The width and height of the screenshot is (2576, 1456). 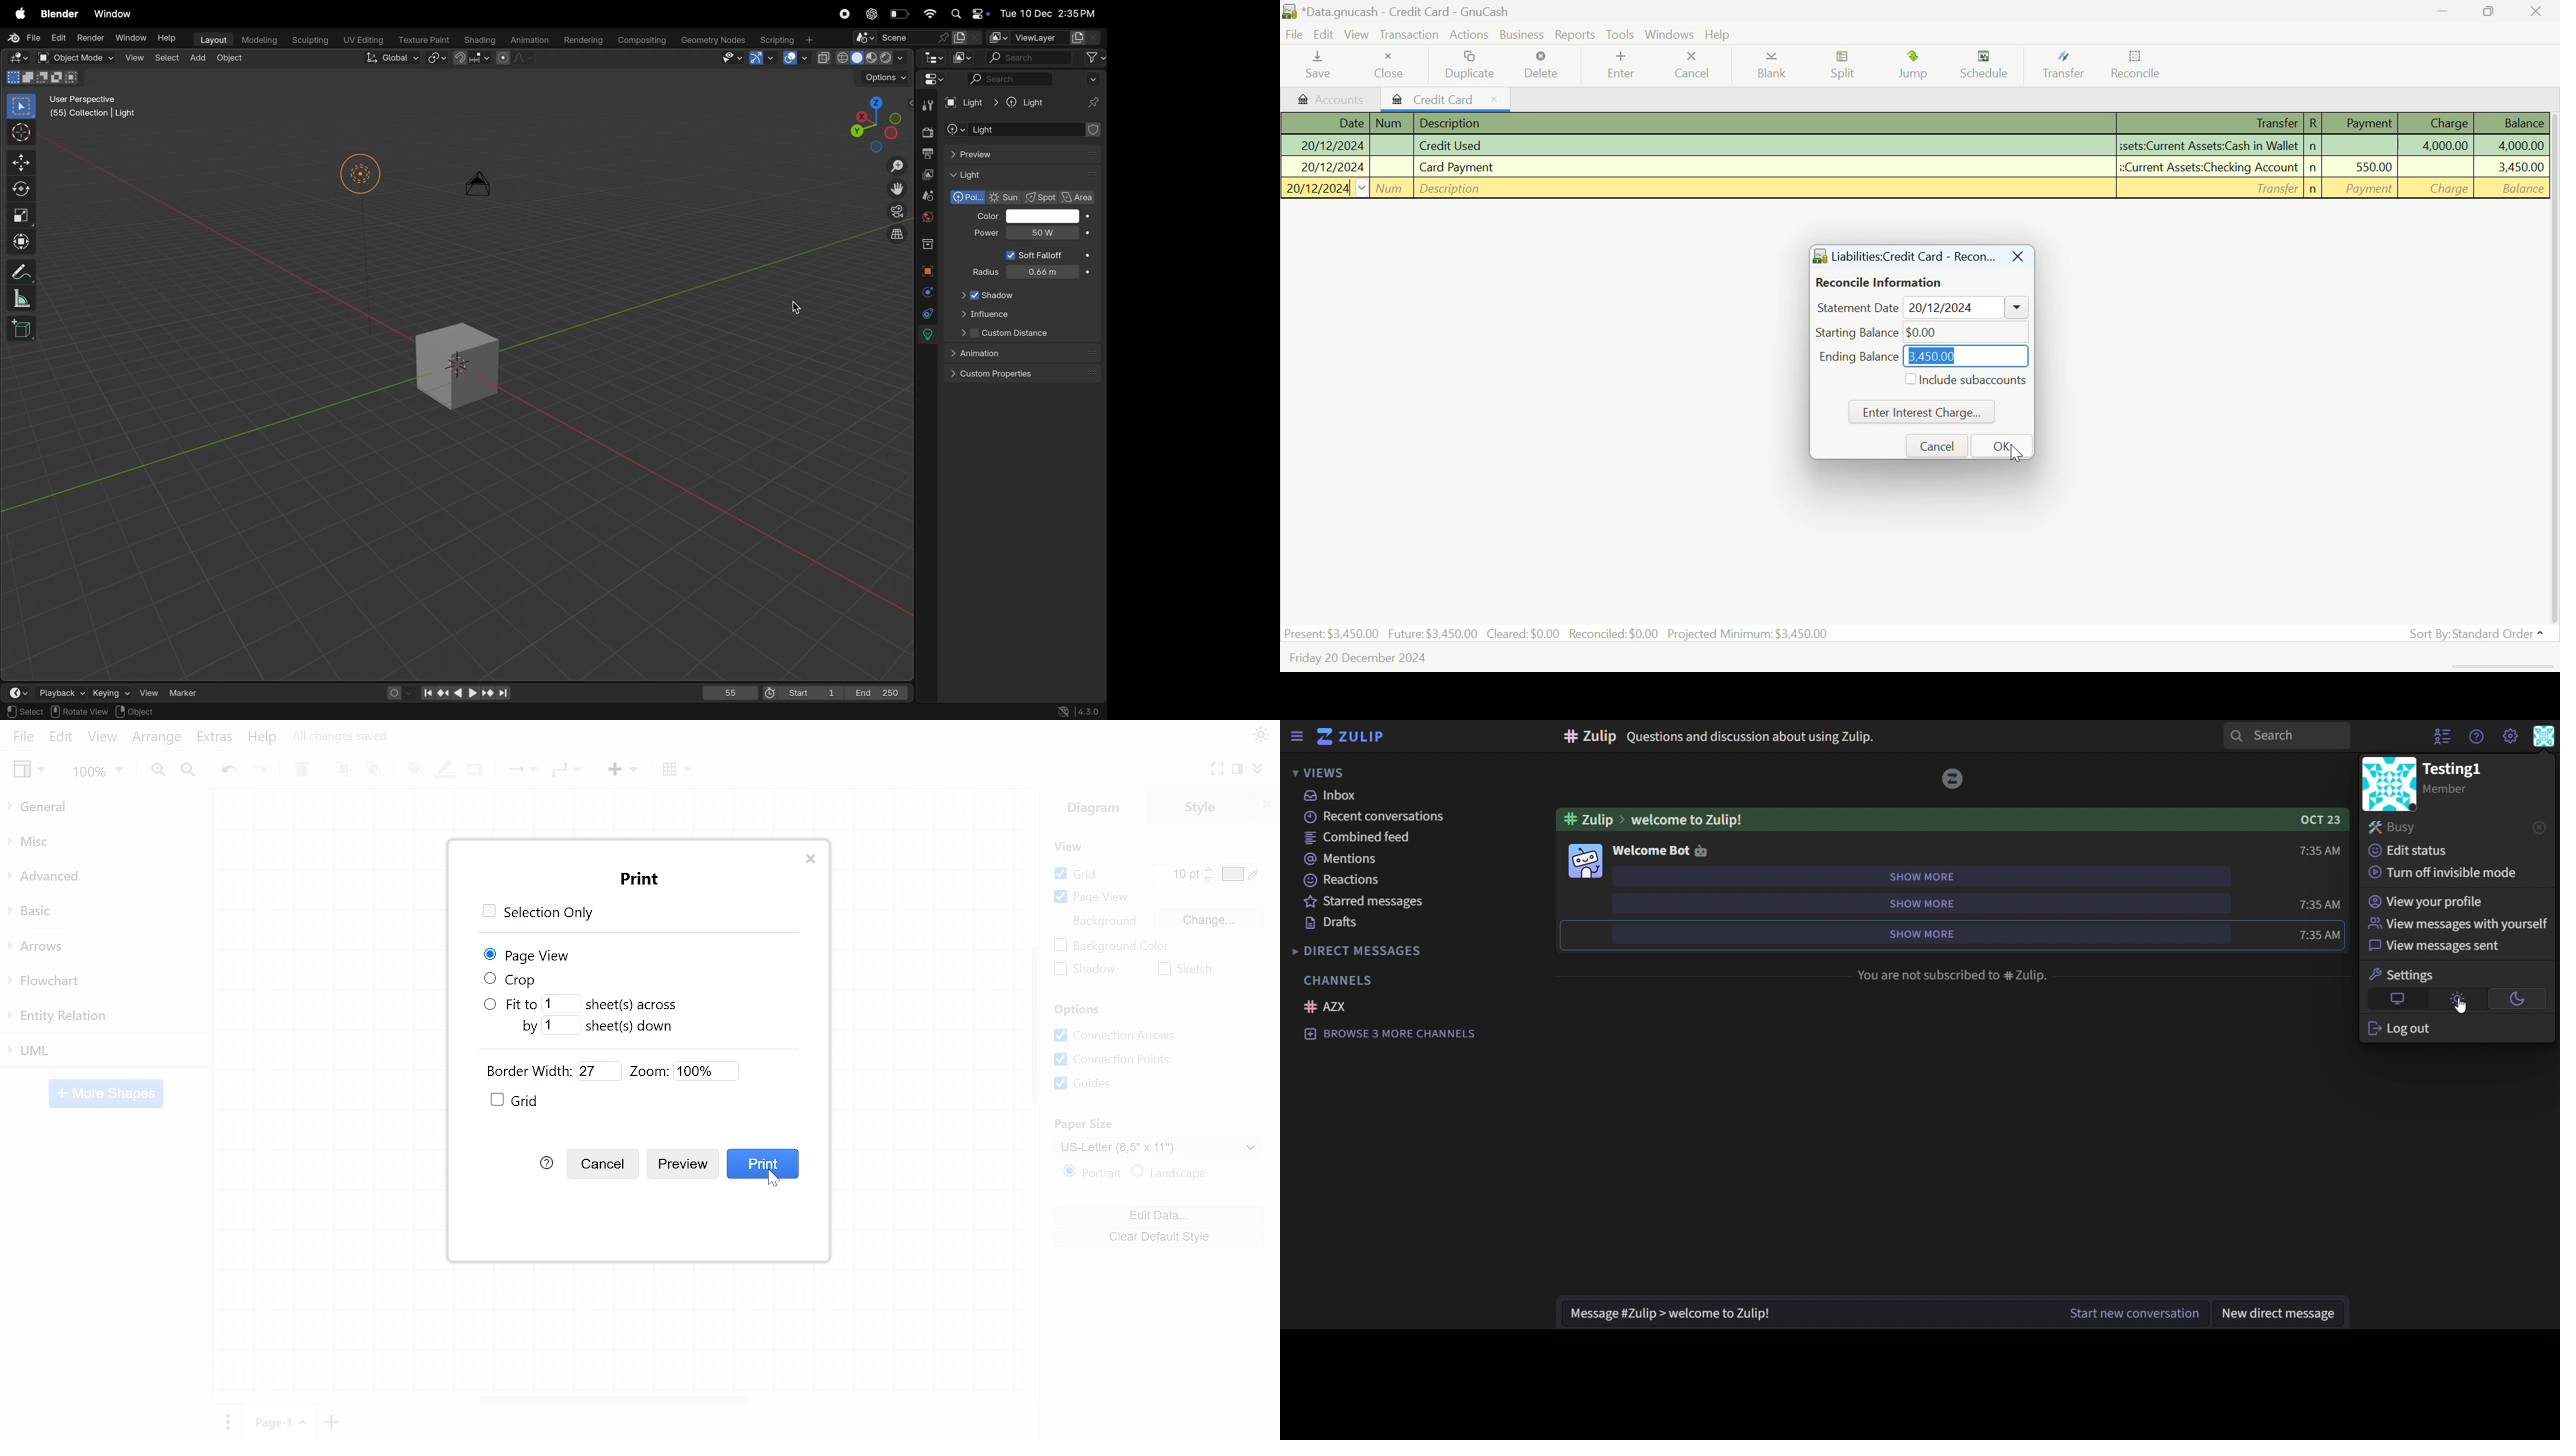 I want to click on Print, so click(x=766, y=1163).